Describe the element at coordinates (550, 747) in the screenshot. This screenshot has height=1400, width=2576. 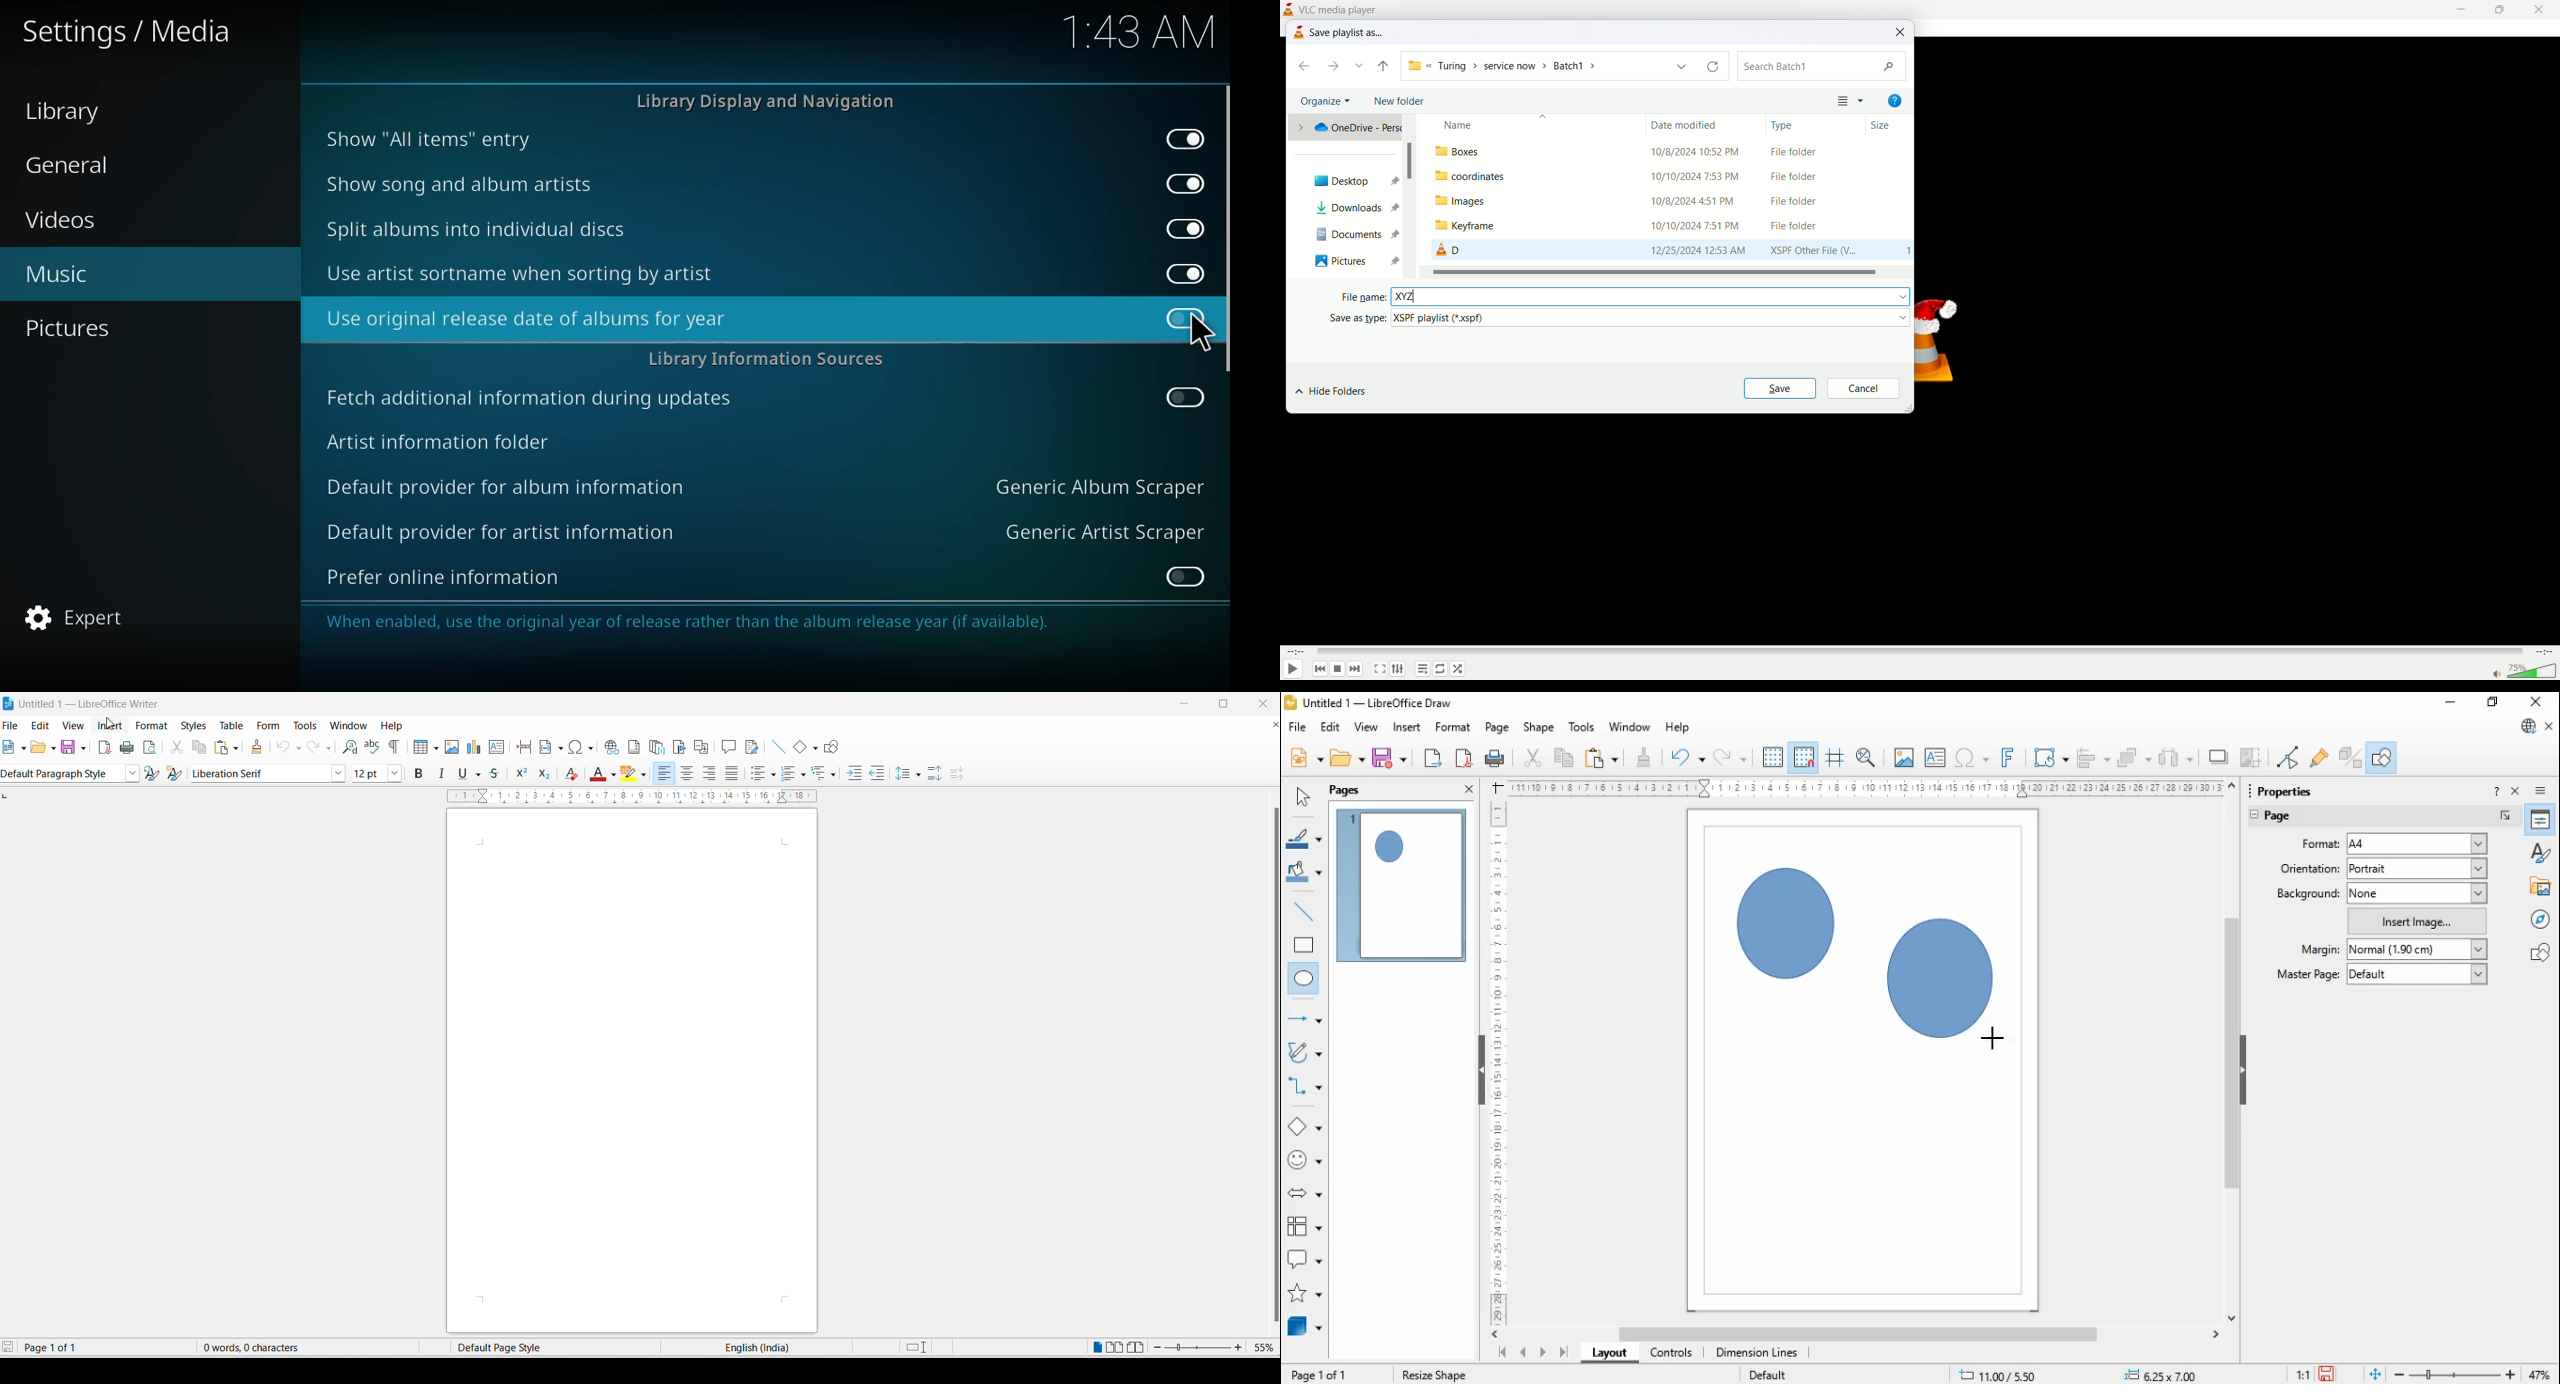
I see `insert field` at that location.